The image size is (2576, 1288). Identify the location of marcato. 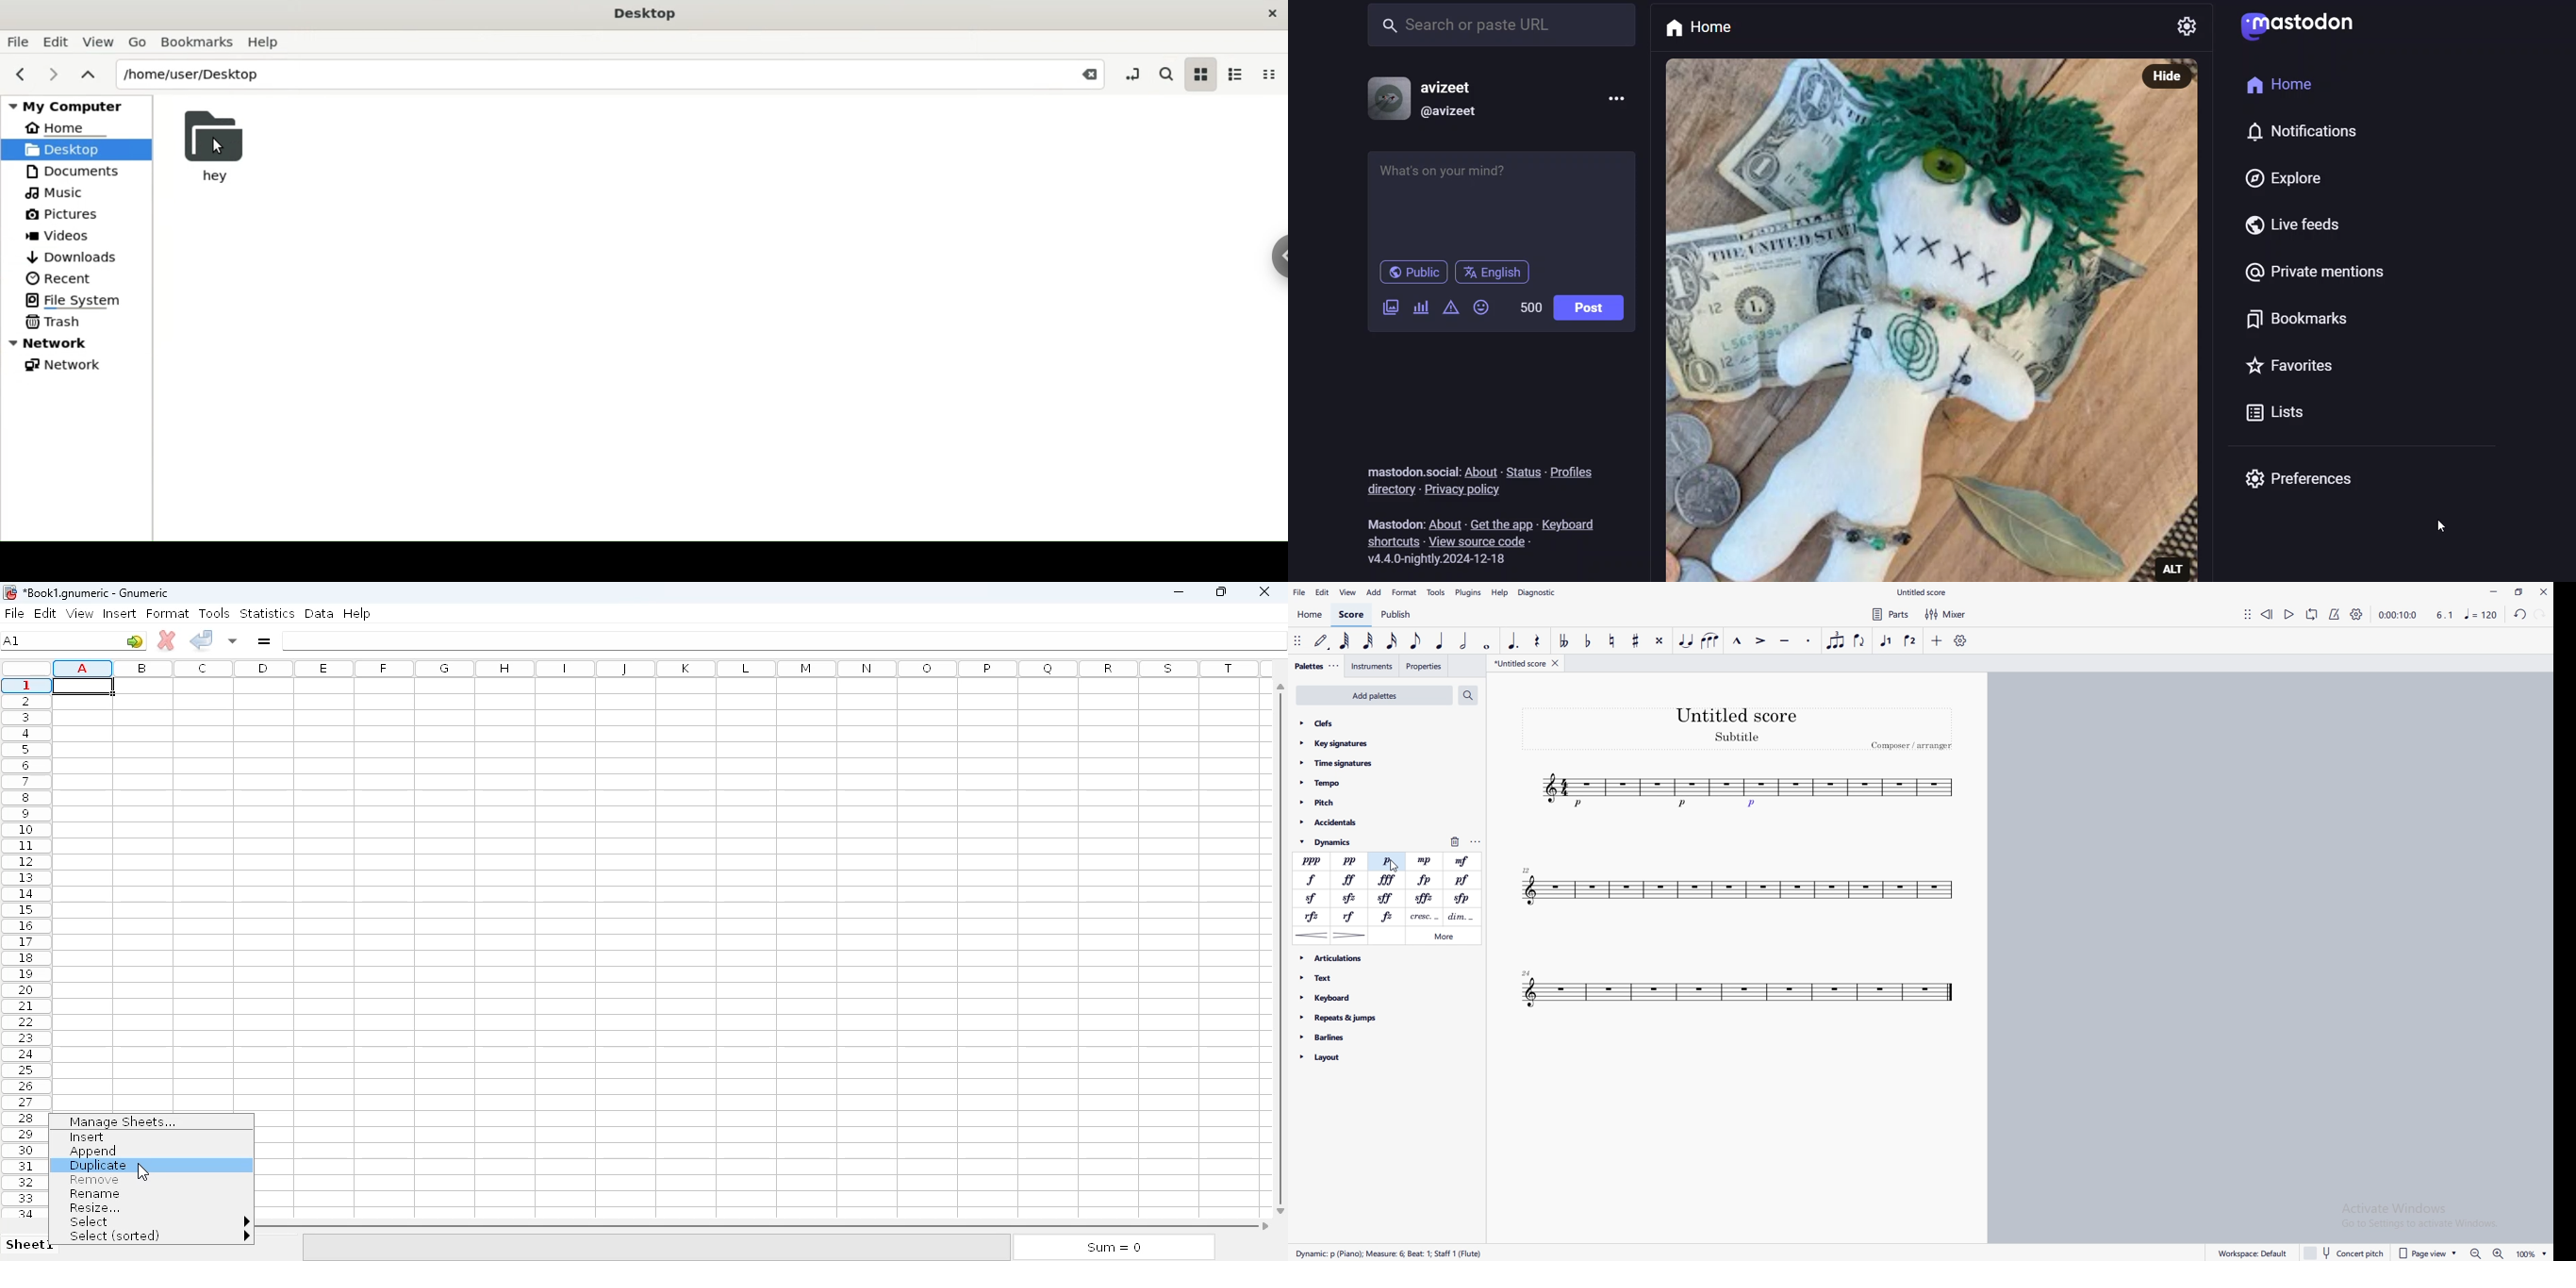
(1738, 639).